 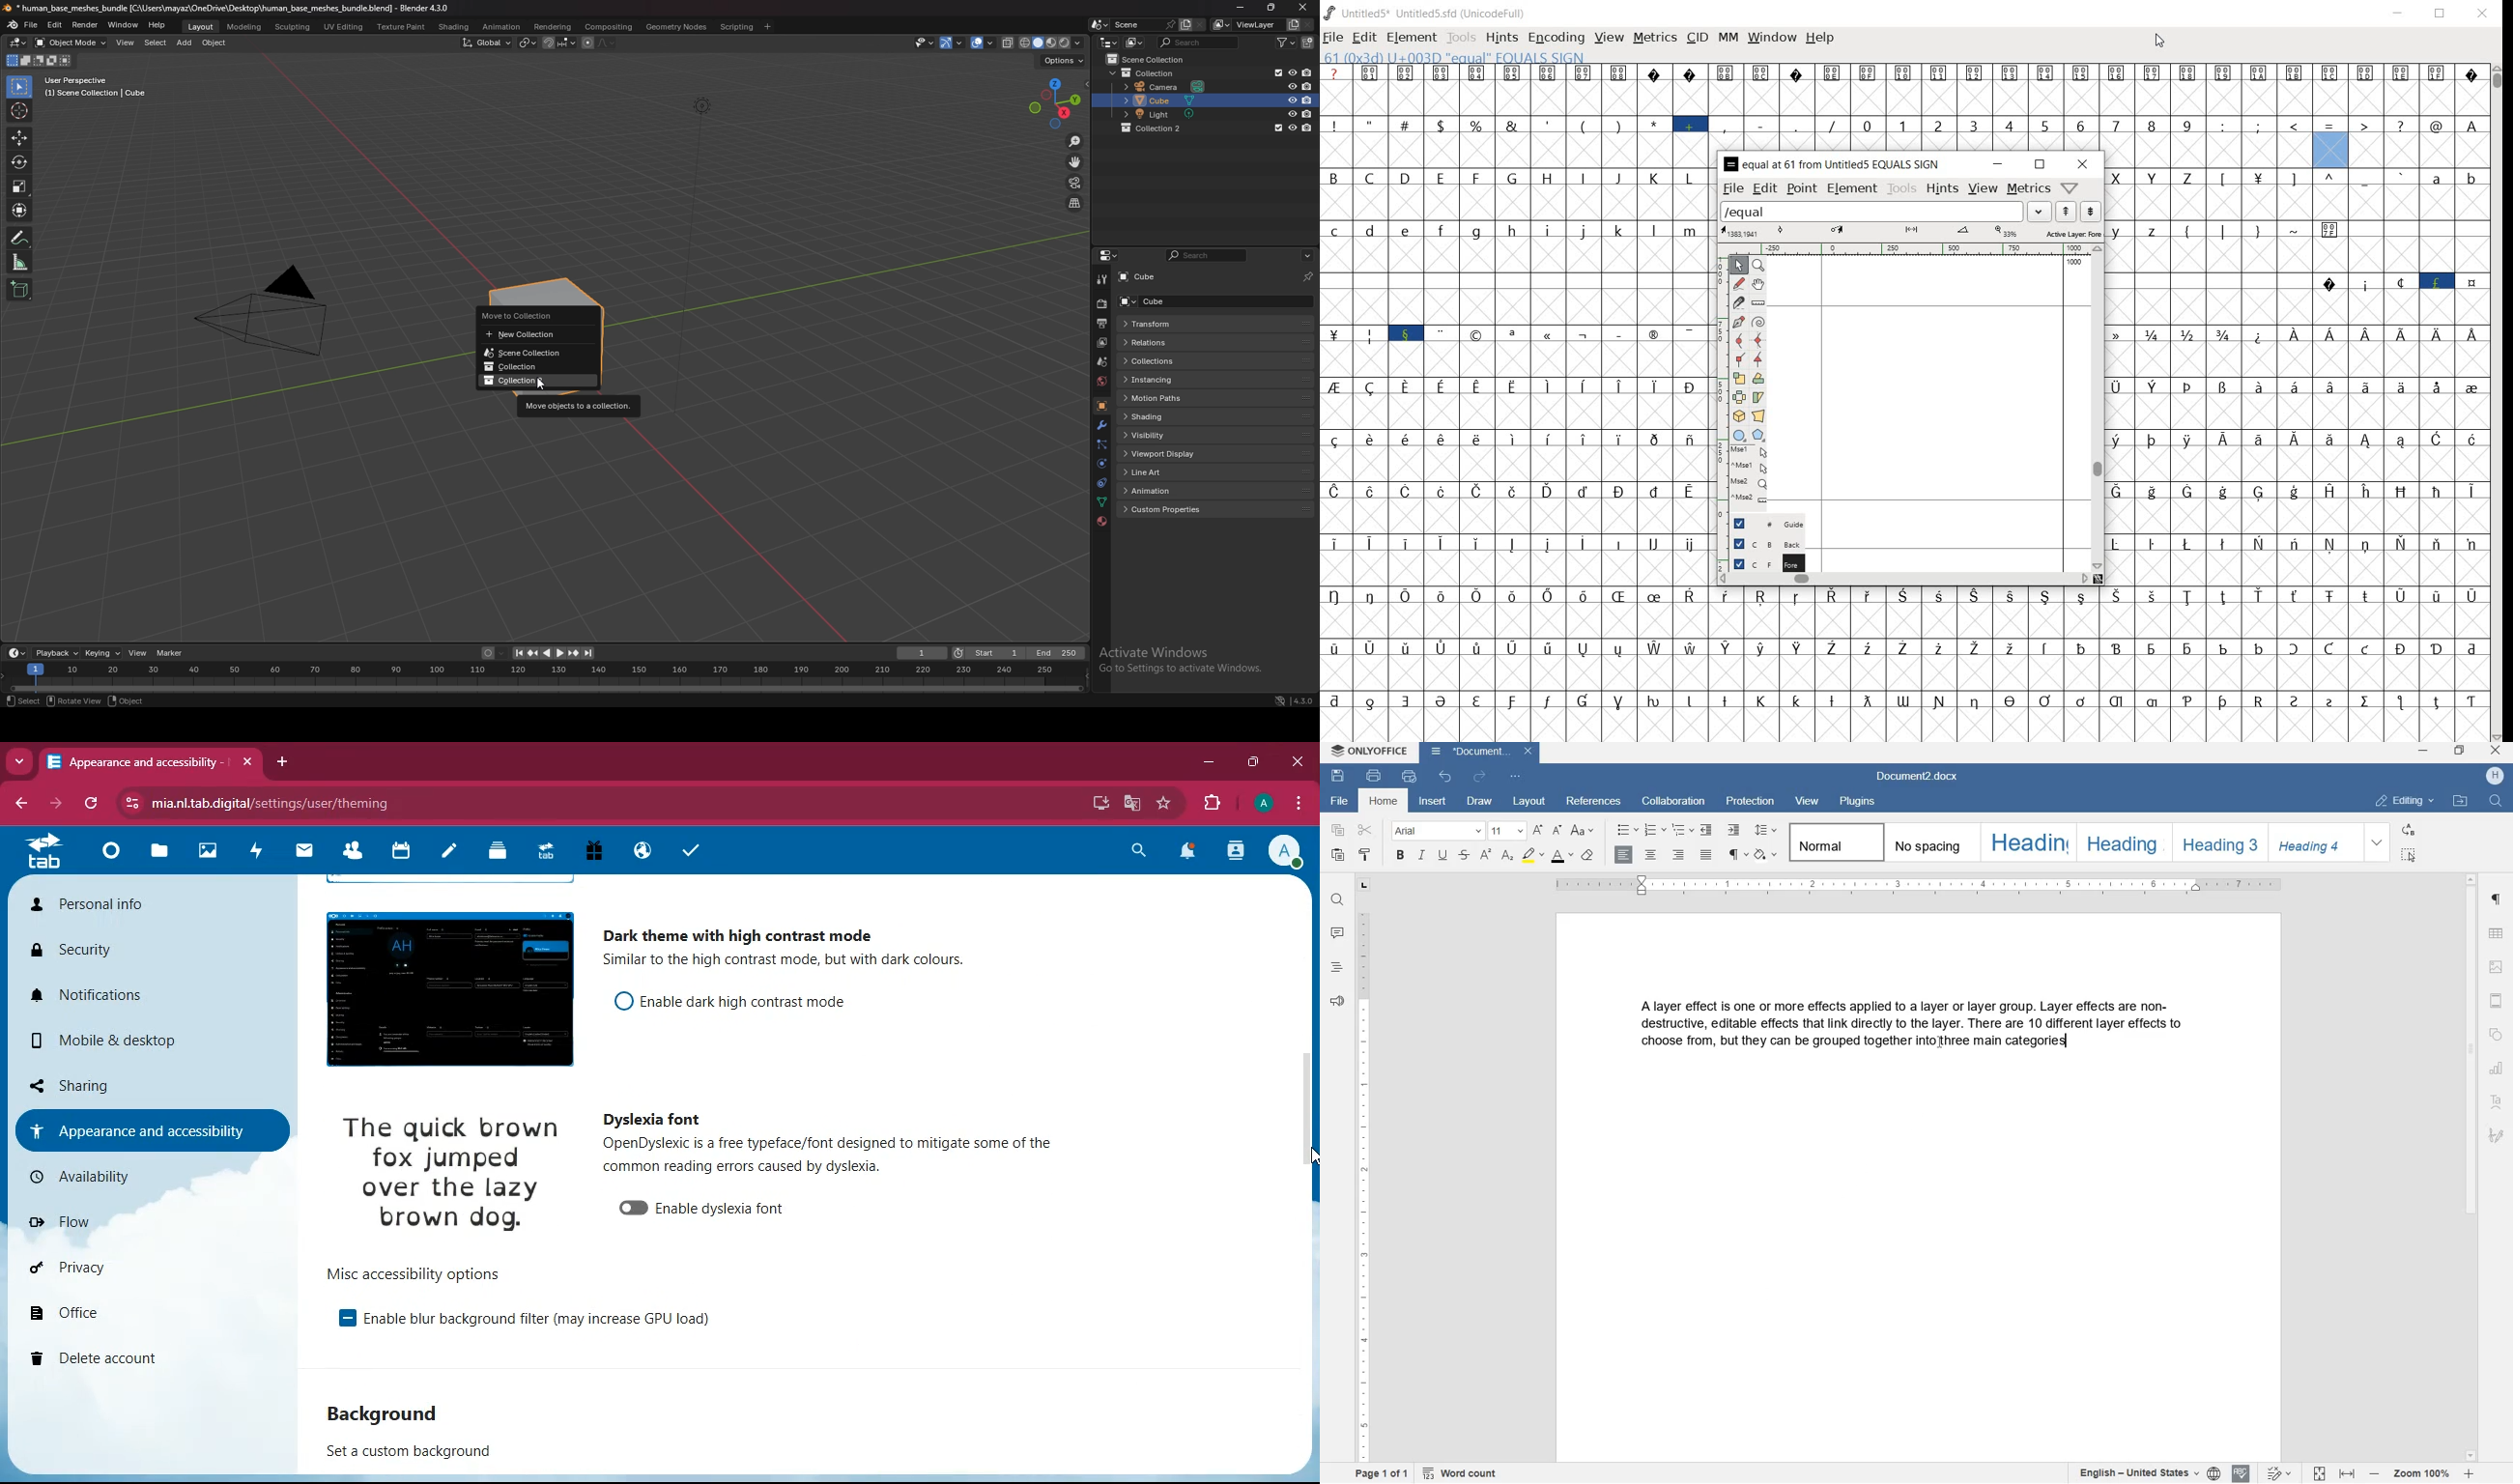 I want to click on bullet, so click(x=1627, y=830).